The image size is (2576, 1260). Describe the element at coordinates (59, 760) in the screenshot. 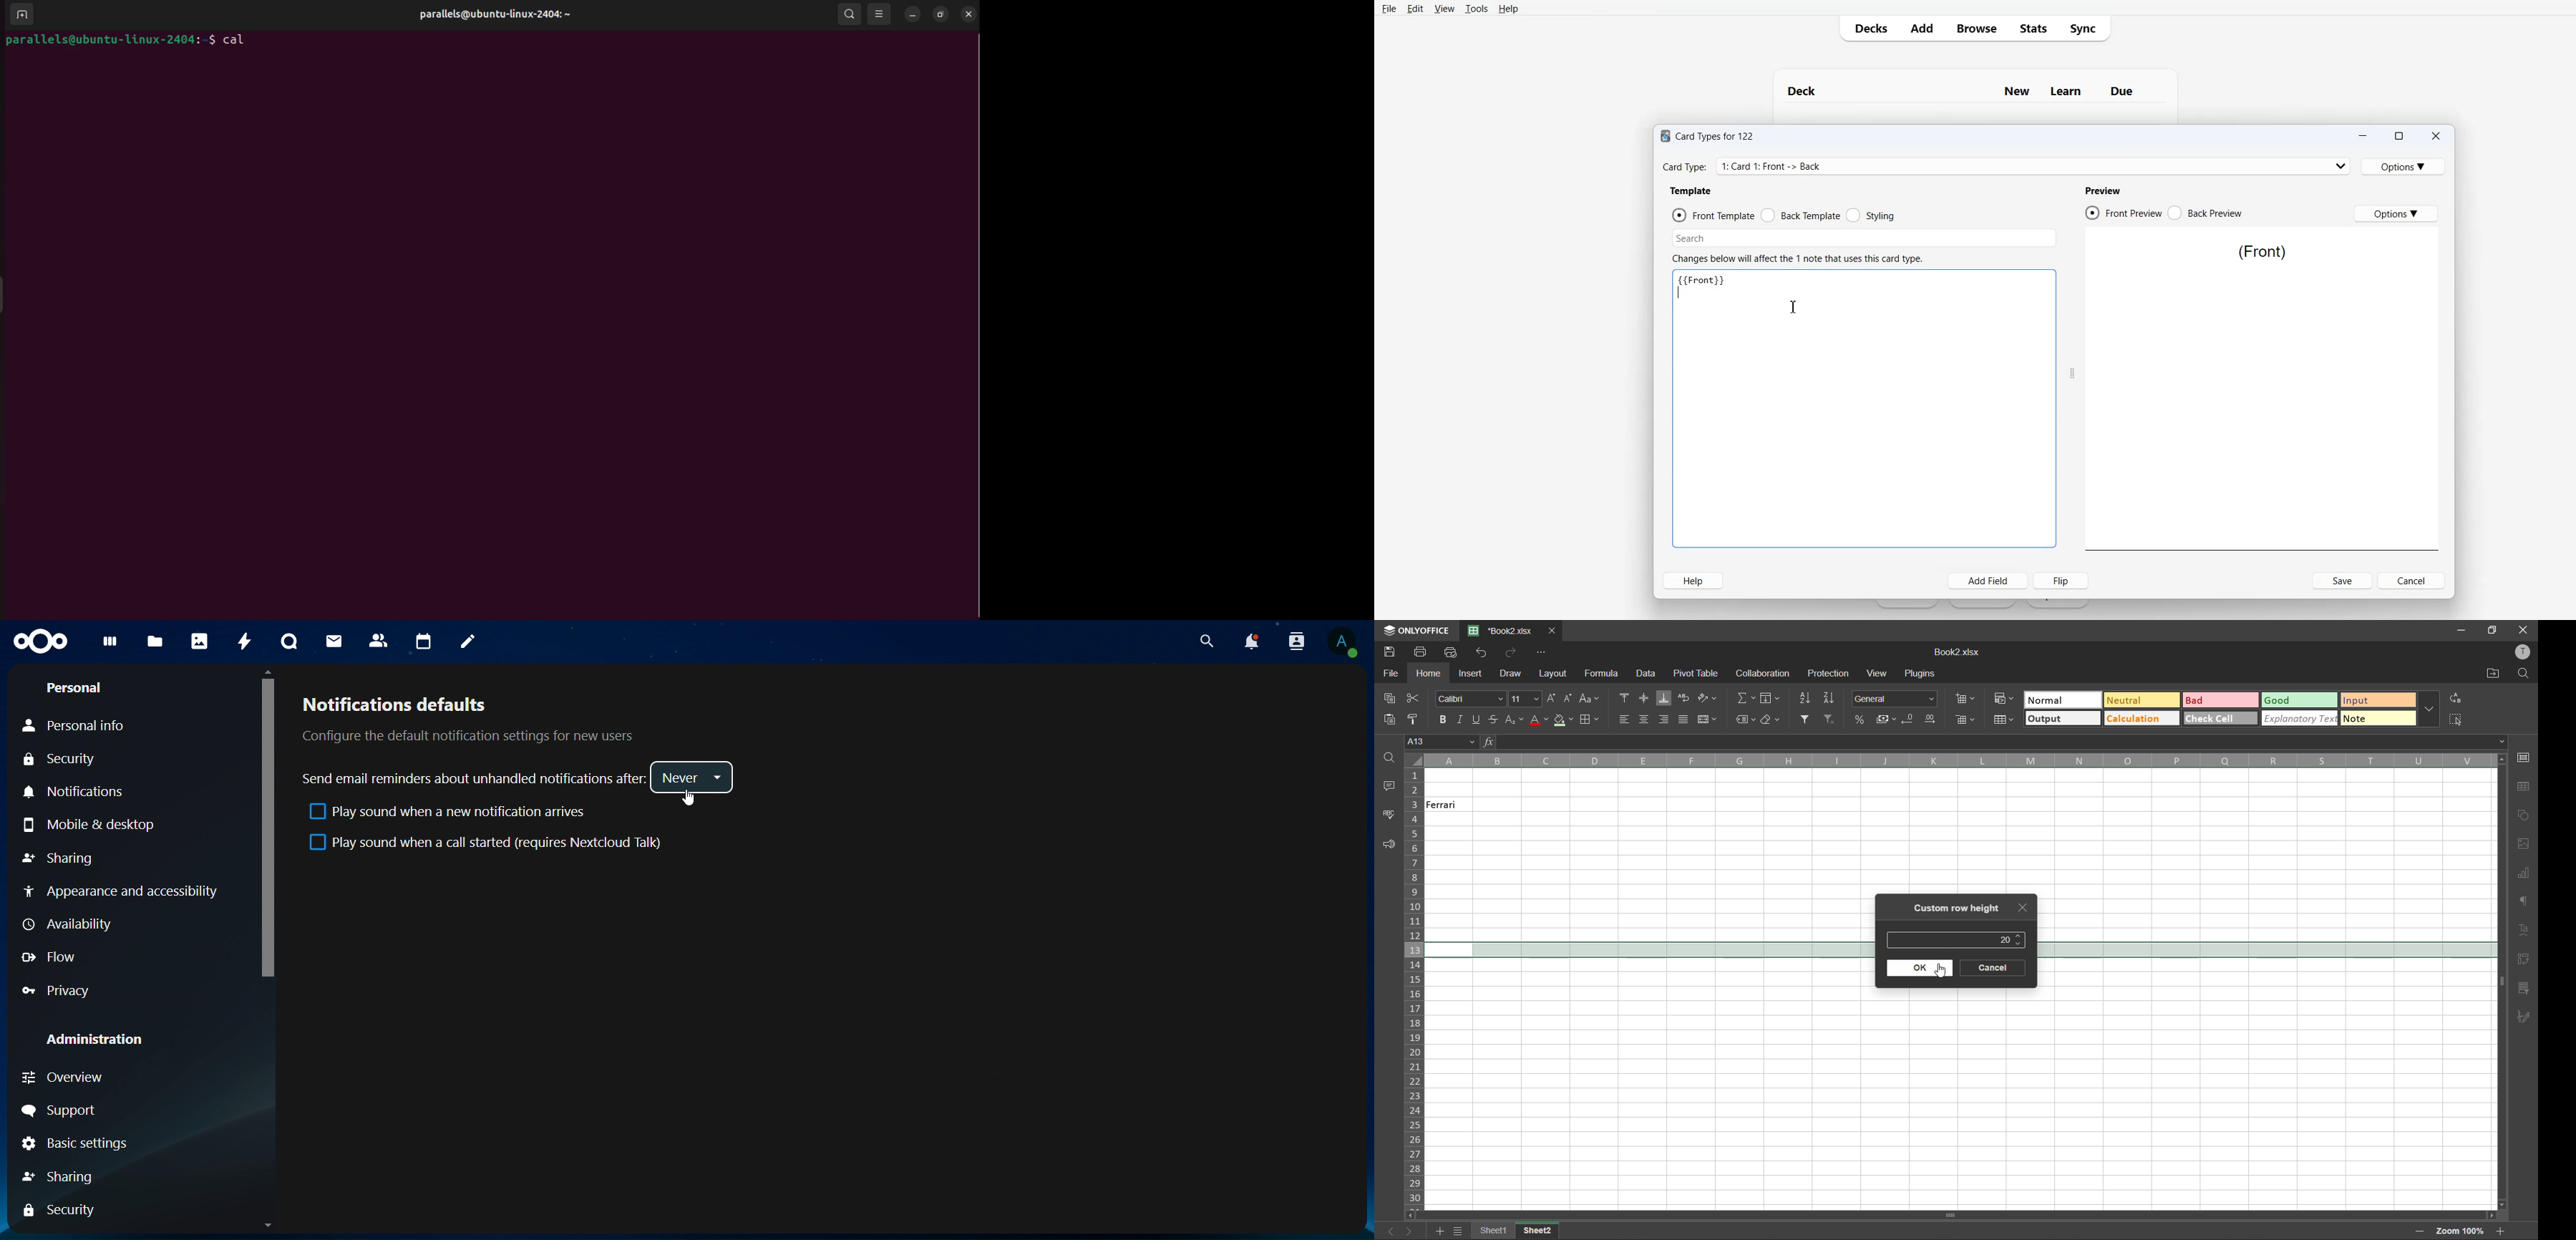

I see `Security` at that location.